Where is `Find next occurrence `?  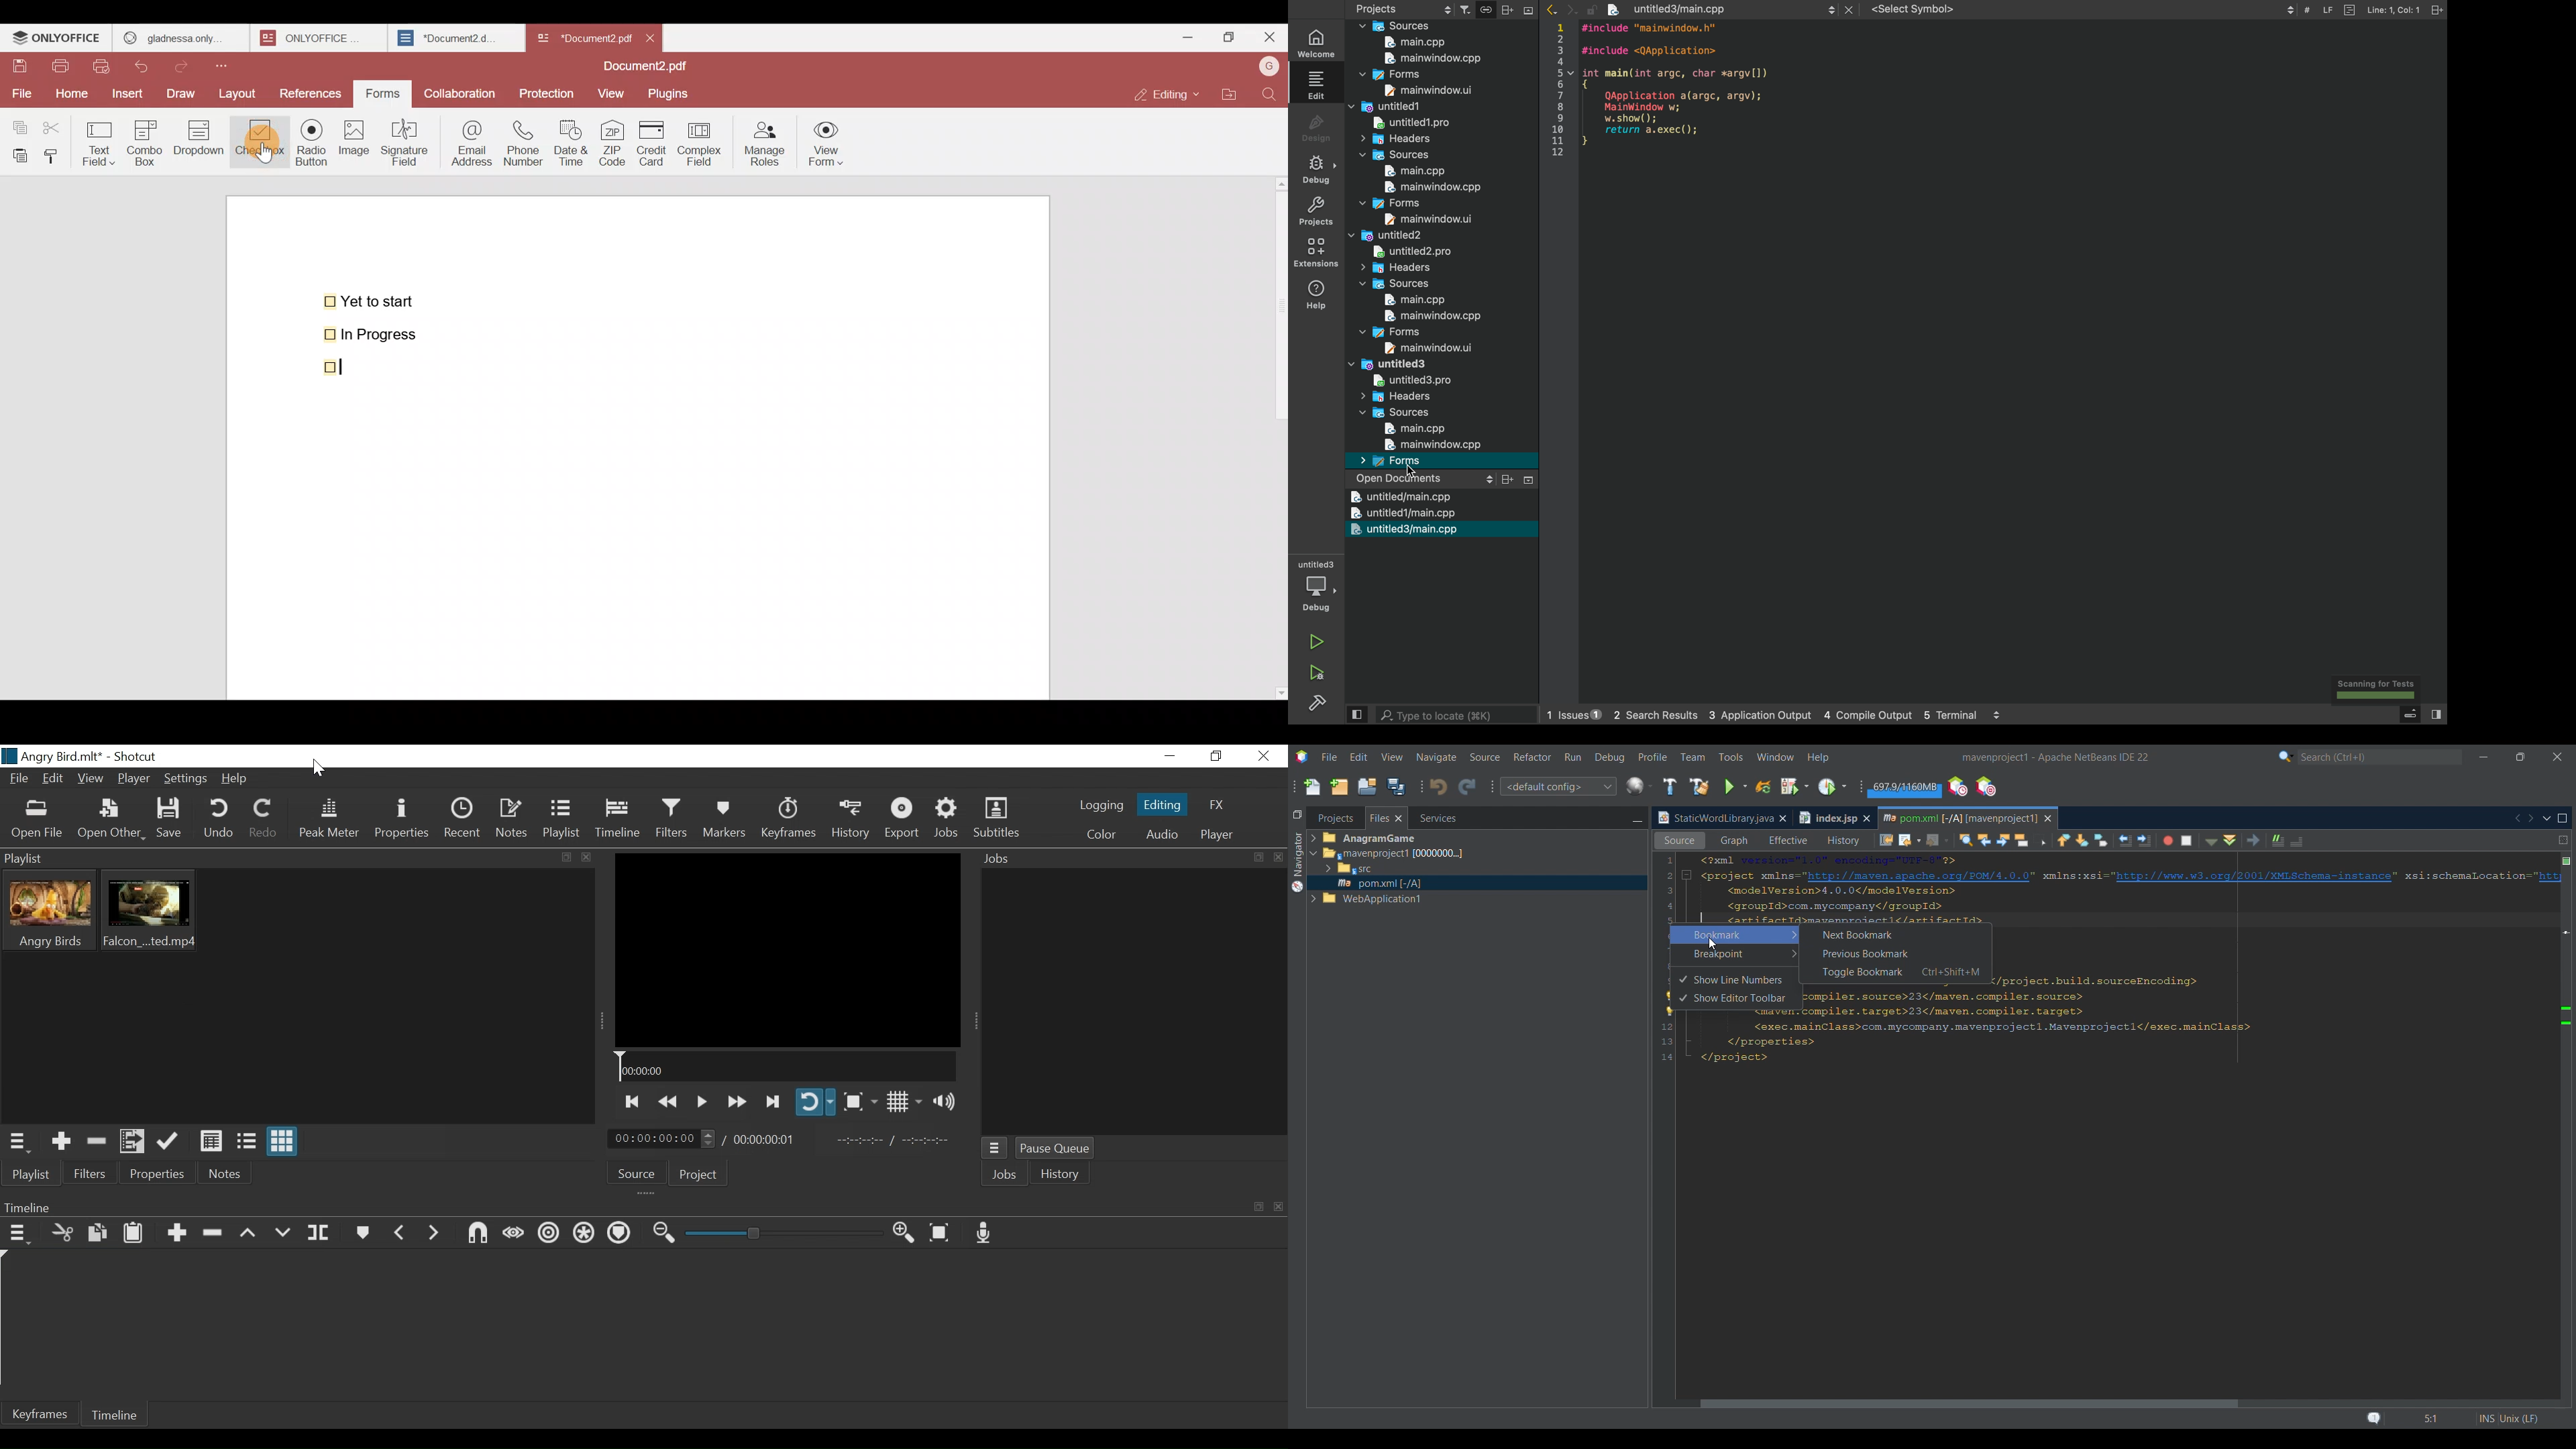
Find next occurrence  is located at coordinates (2003, 841).